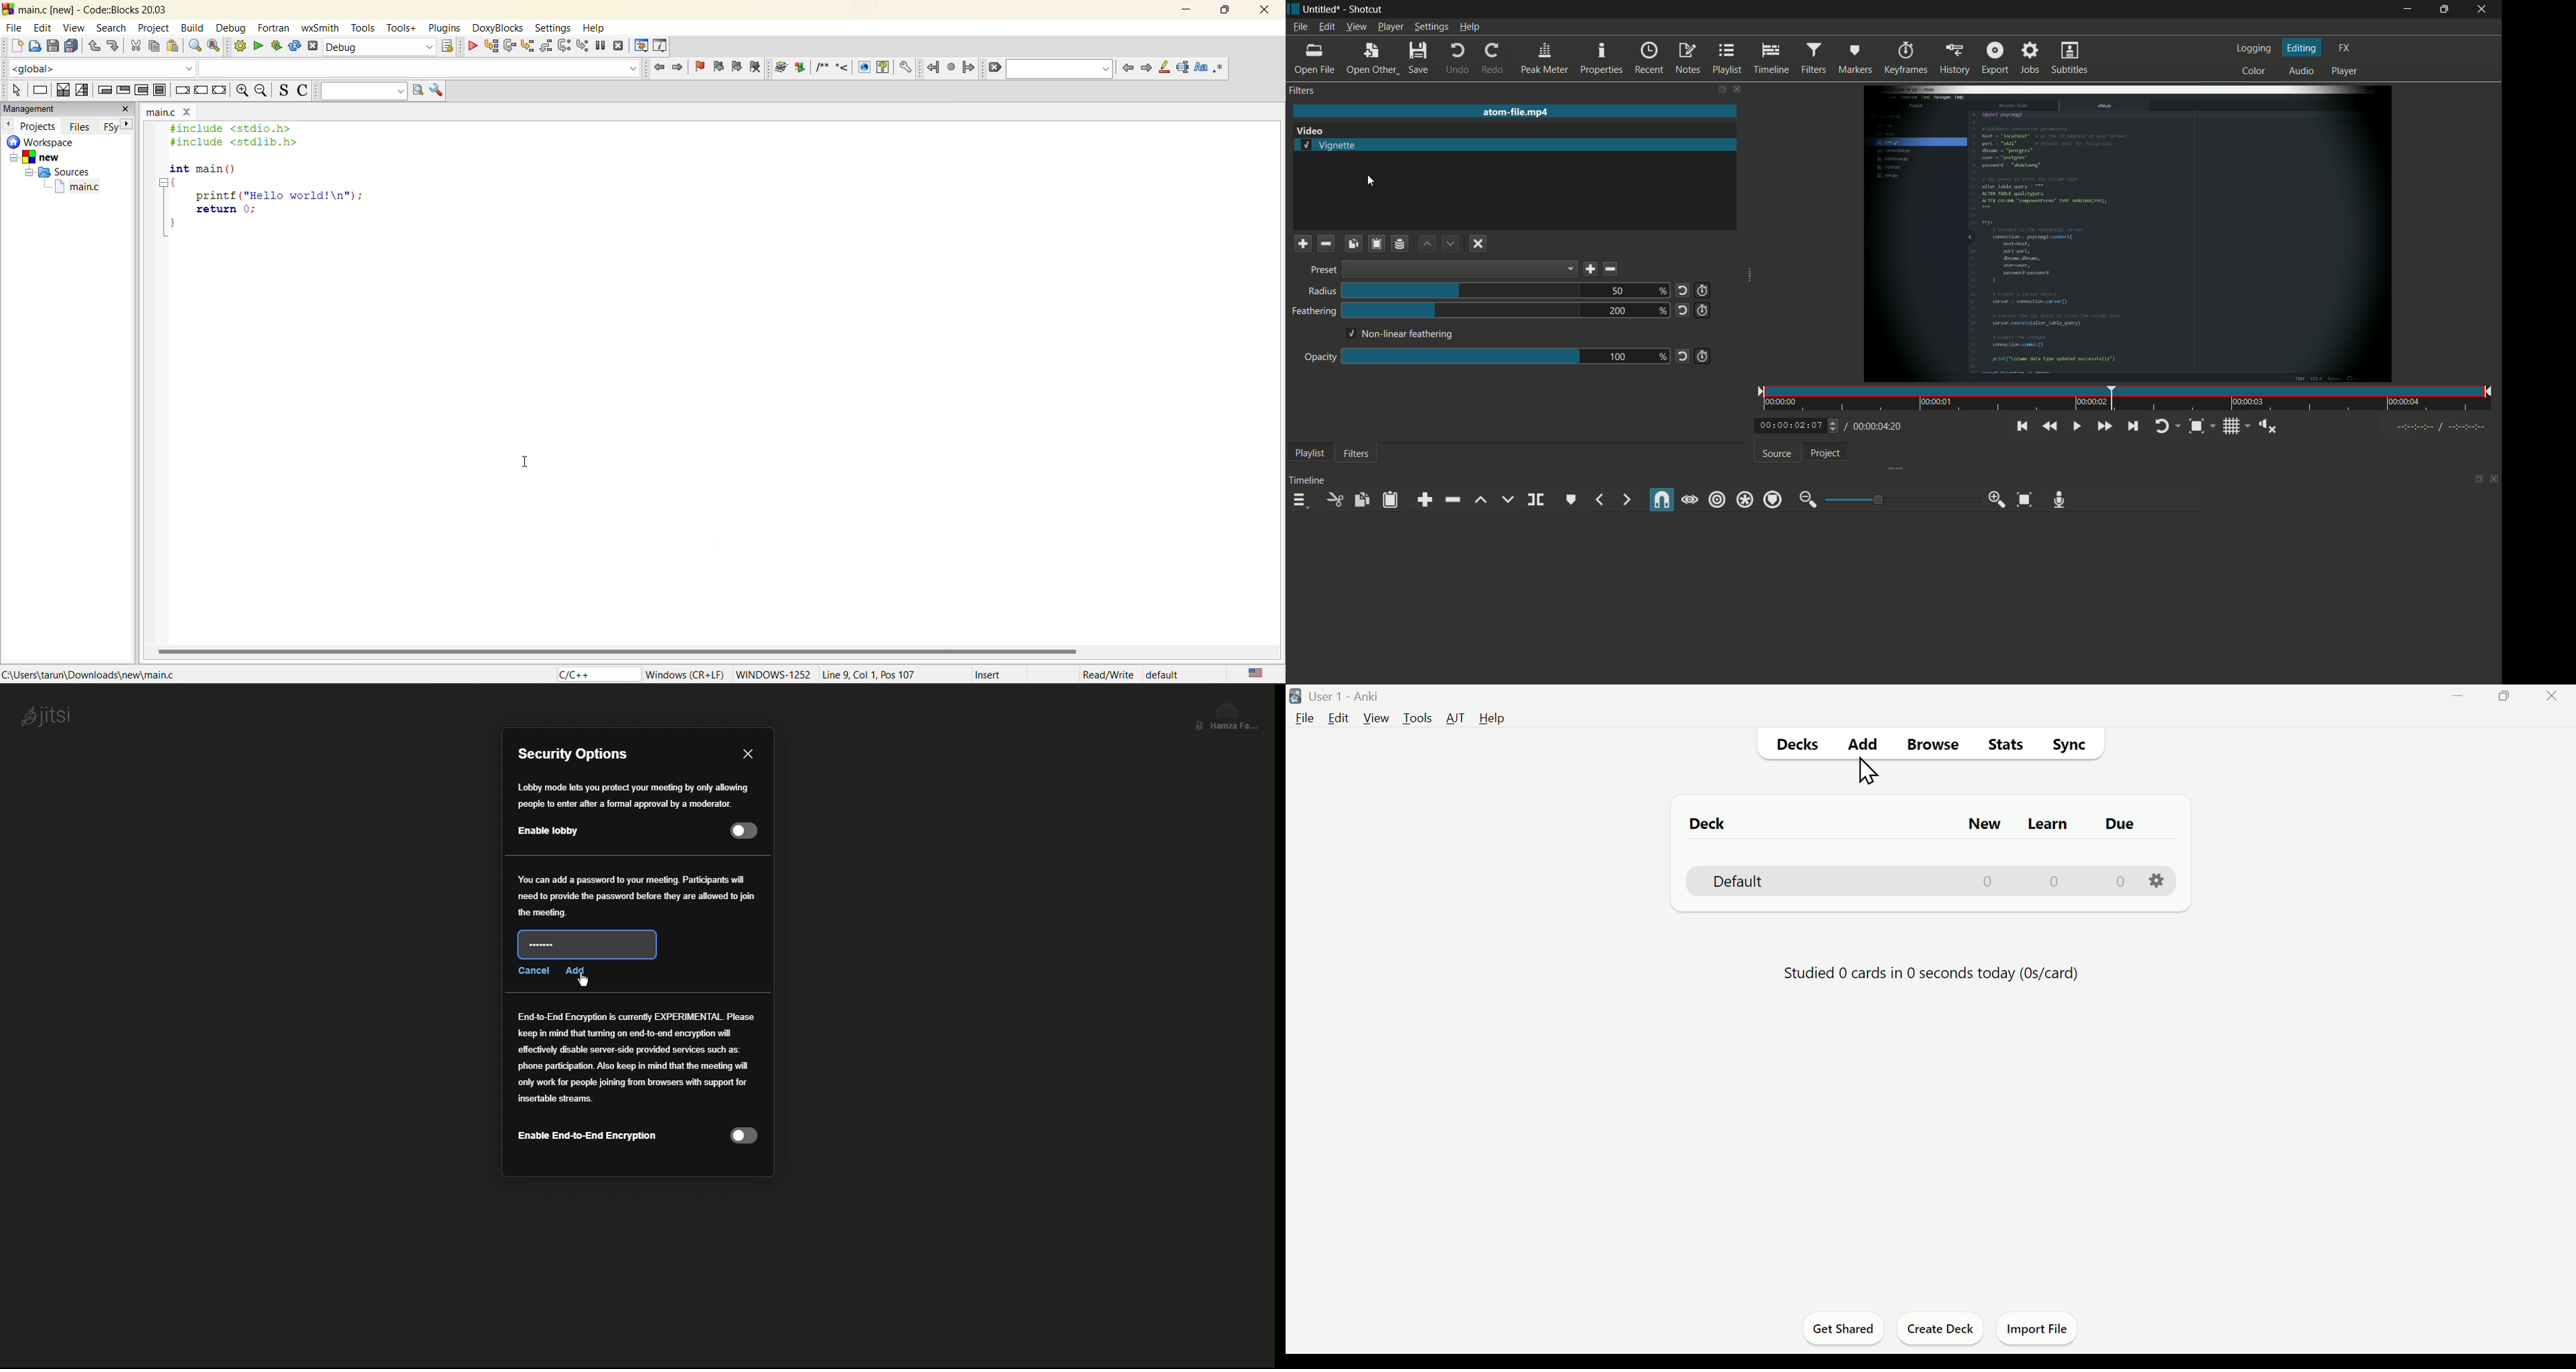 This screenshot has width=2576, height=1372. What do you see at coordinates (1980, 822) in the screenshot?
I see `New` at bounding box center [1980, 822].